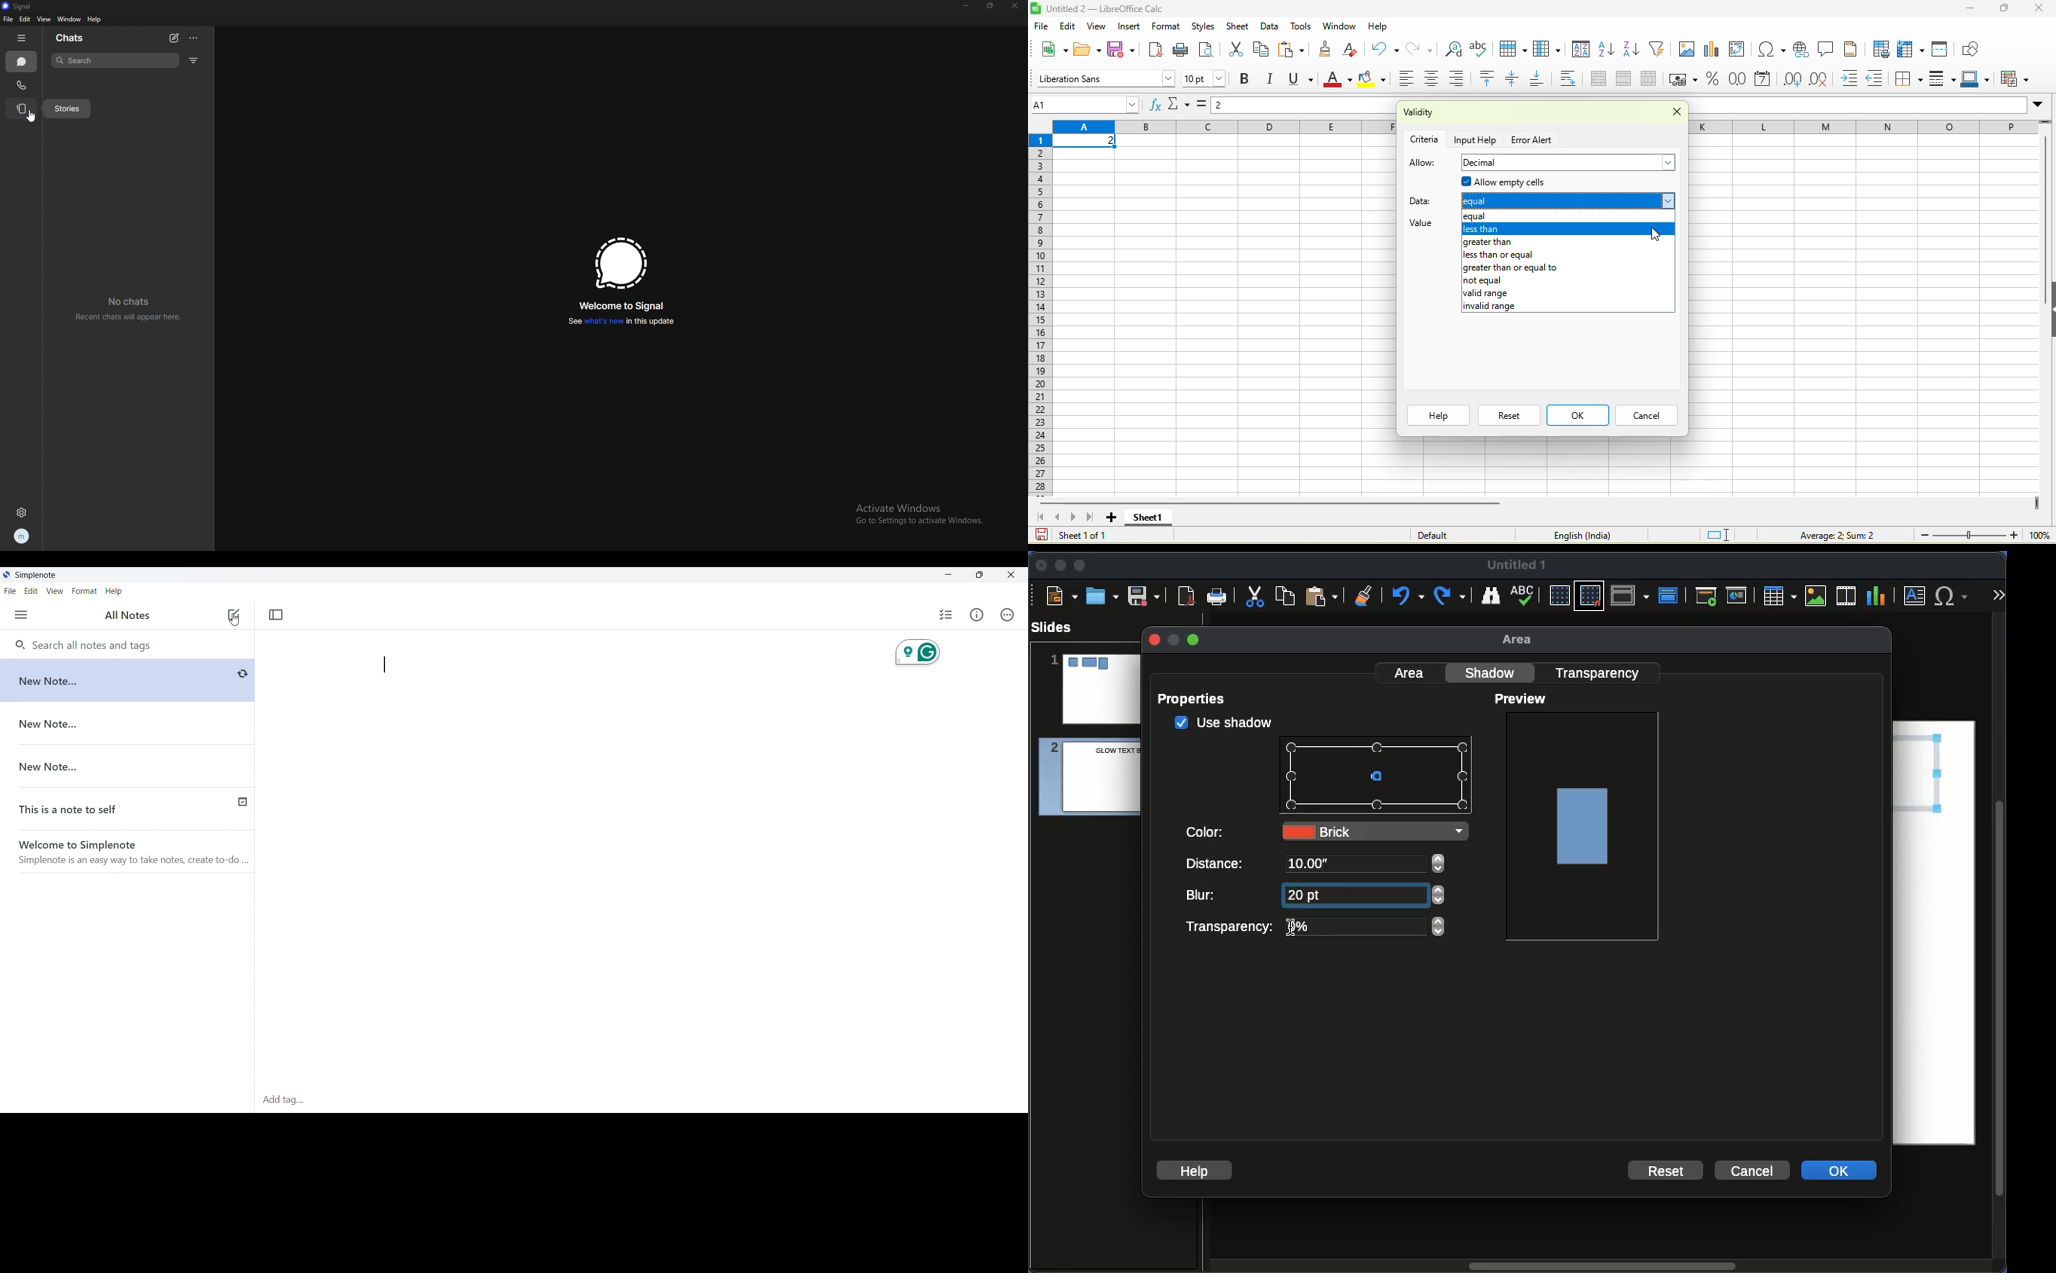 Image resolution: width=2072 pixels, height=1288 pixels. Describe the element at coordinates (1305, 107) in the screenshot. I see `formula bar` at that location.